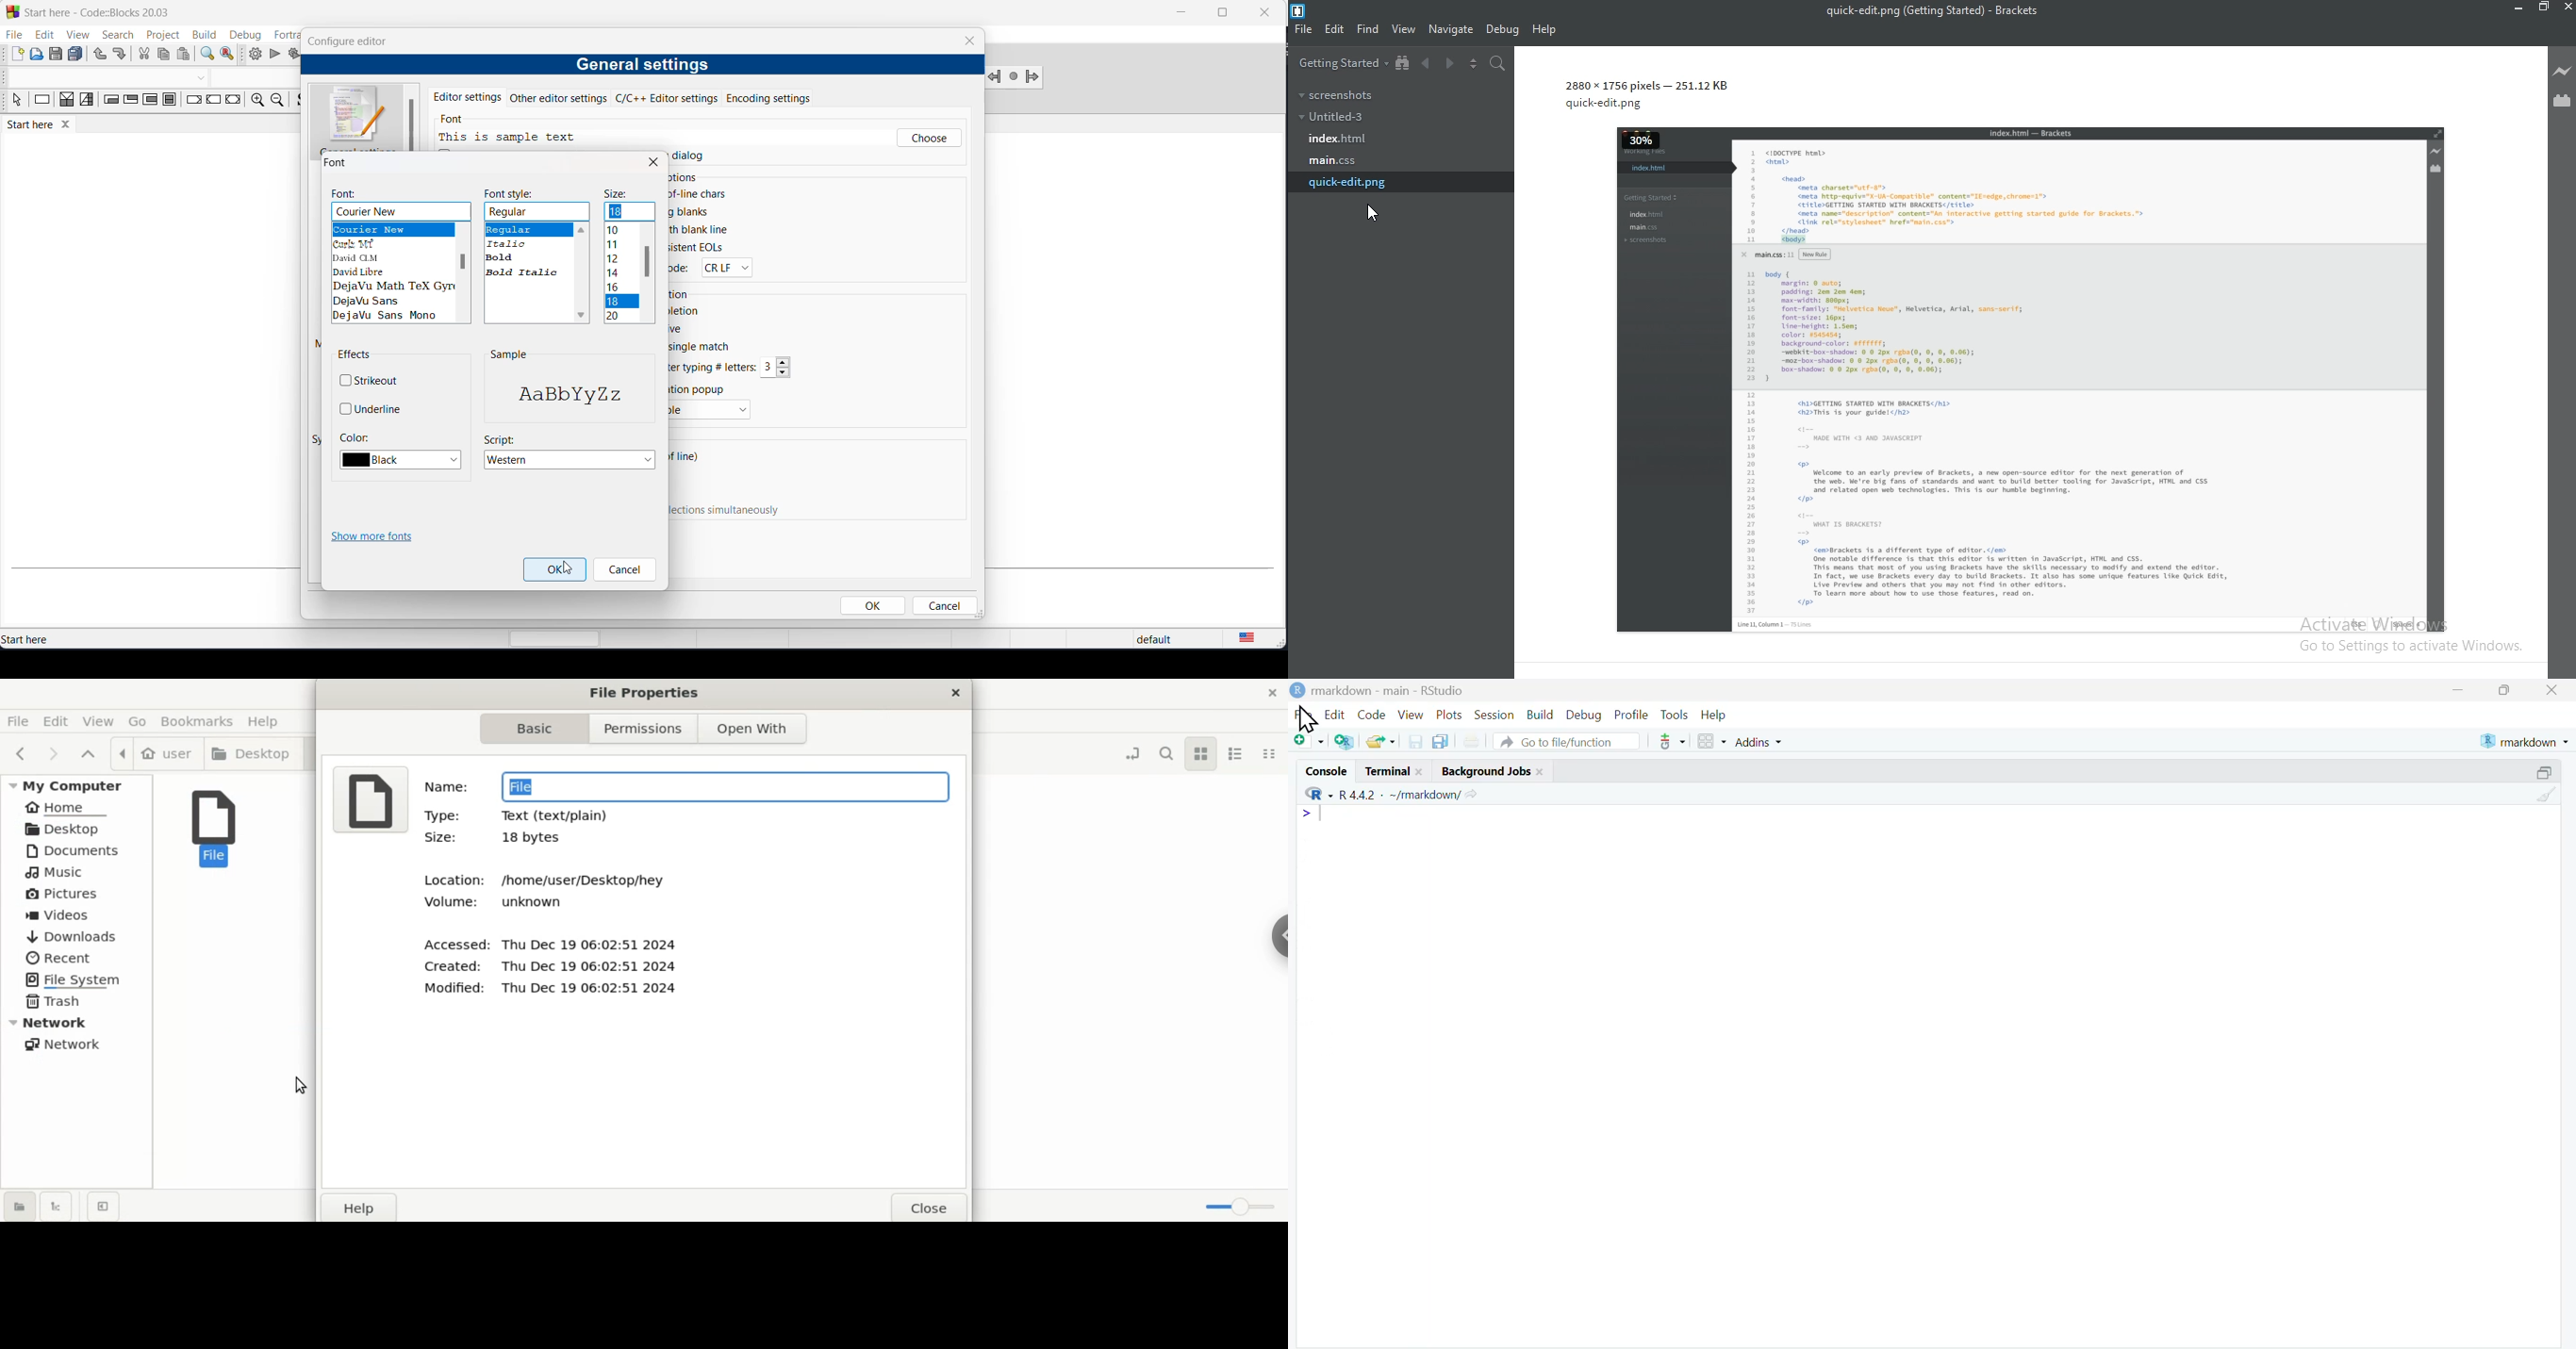  What do you see at coordinates (704, 231) in the screenshot?
I see `blank line` at bounding box center [704, 231].